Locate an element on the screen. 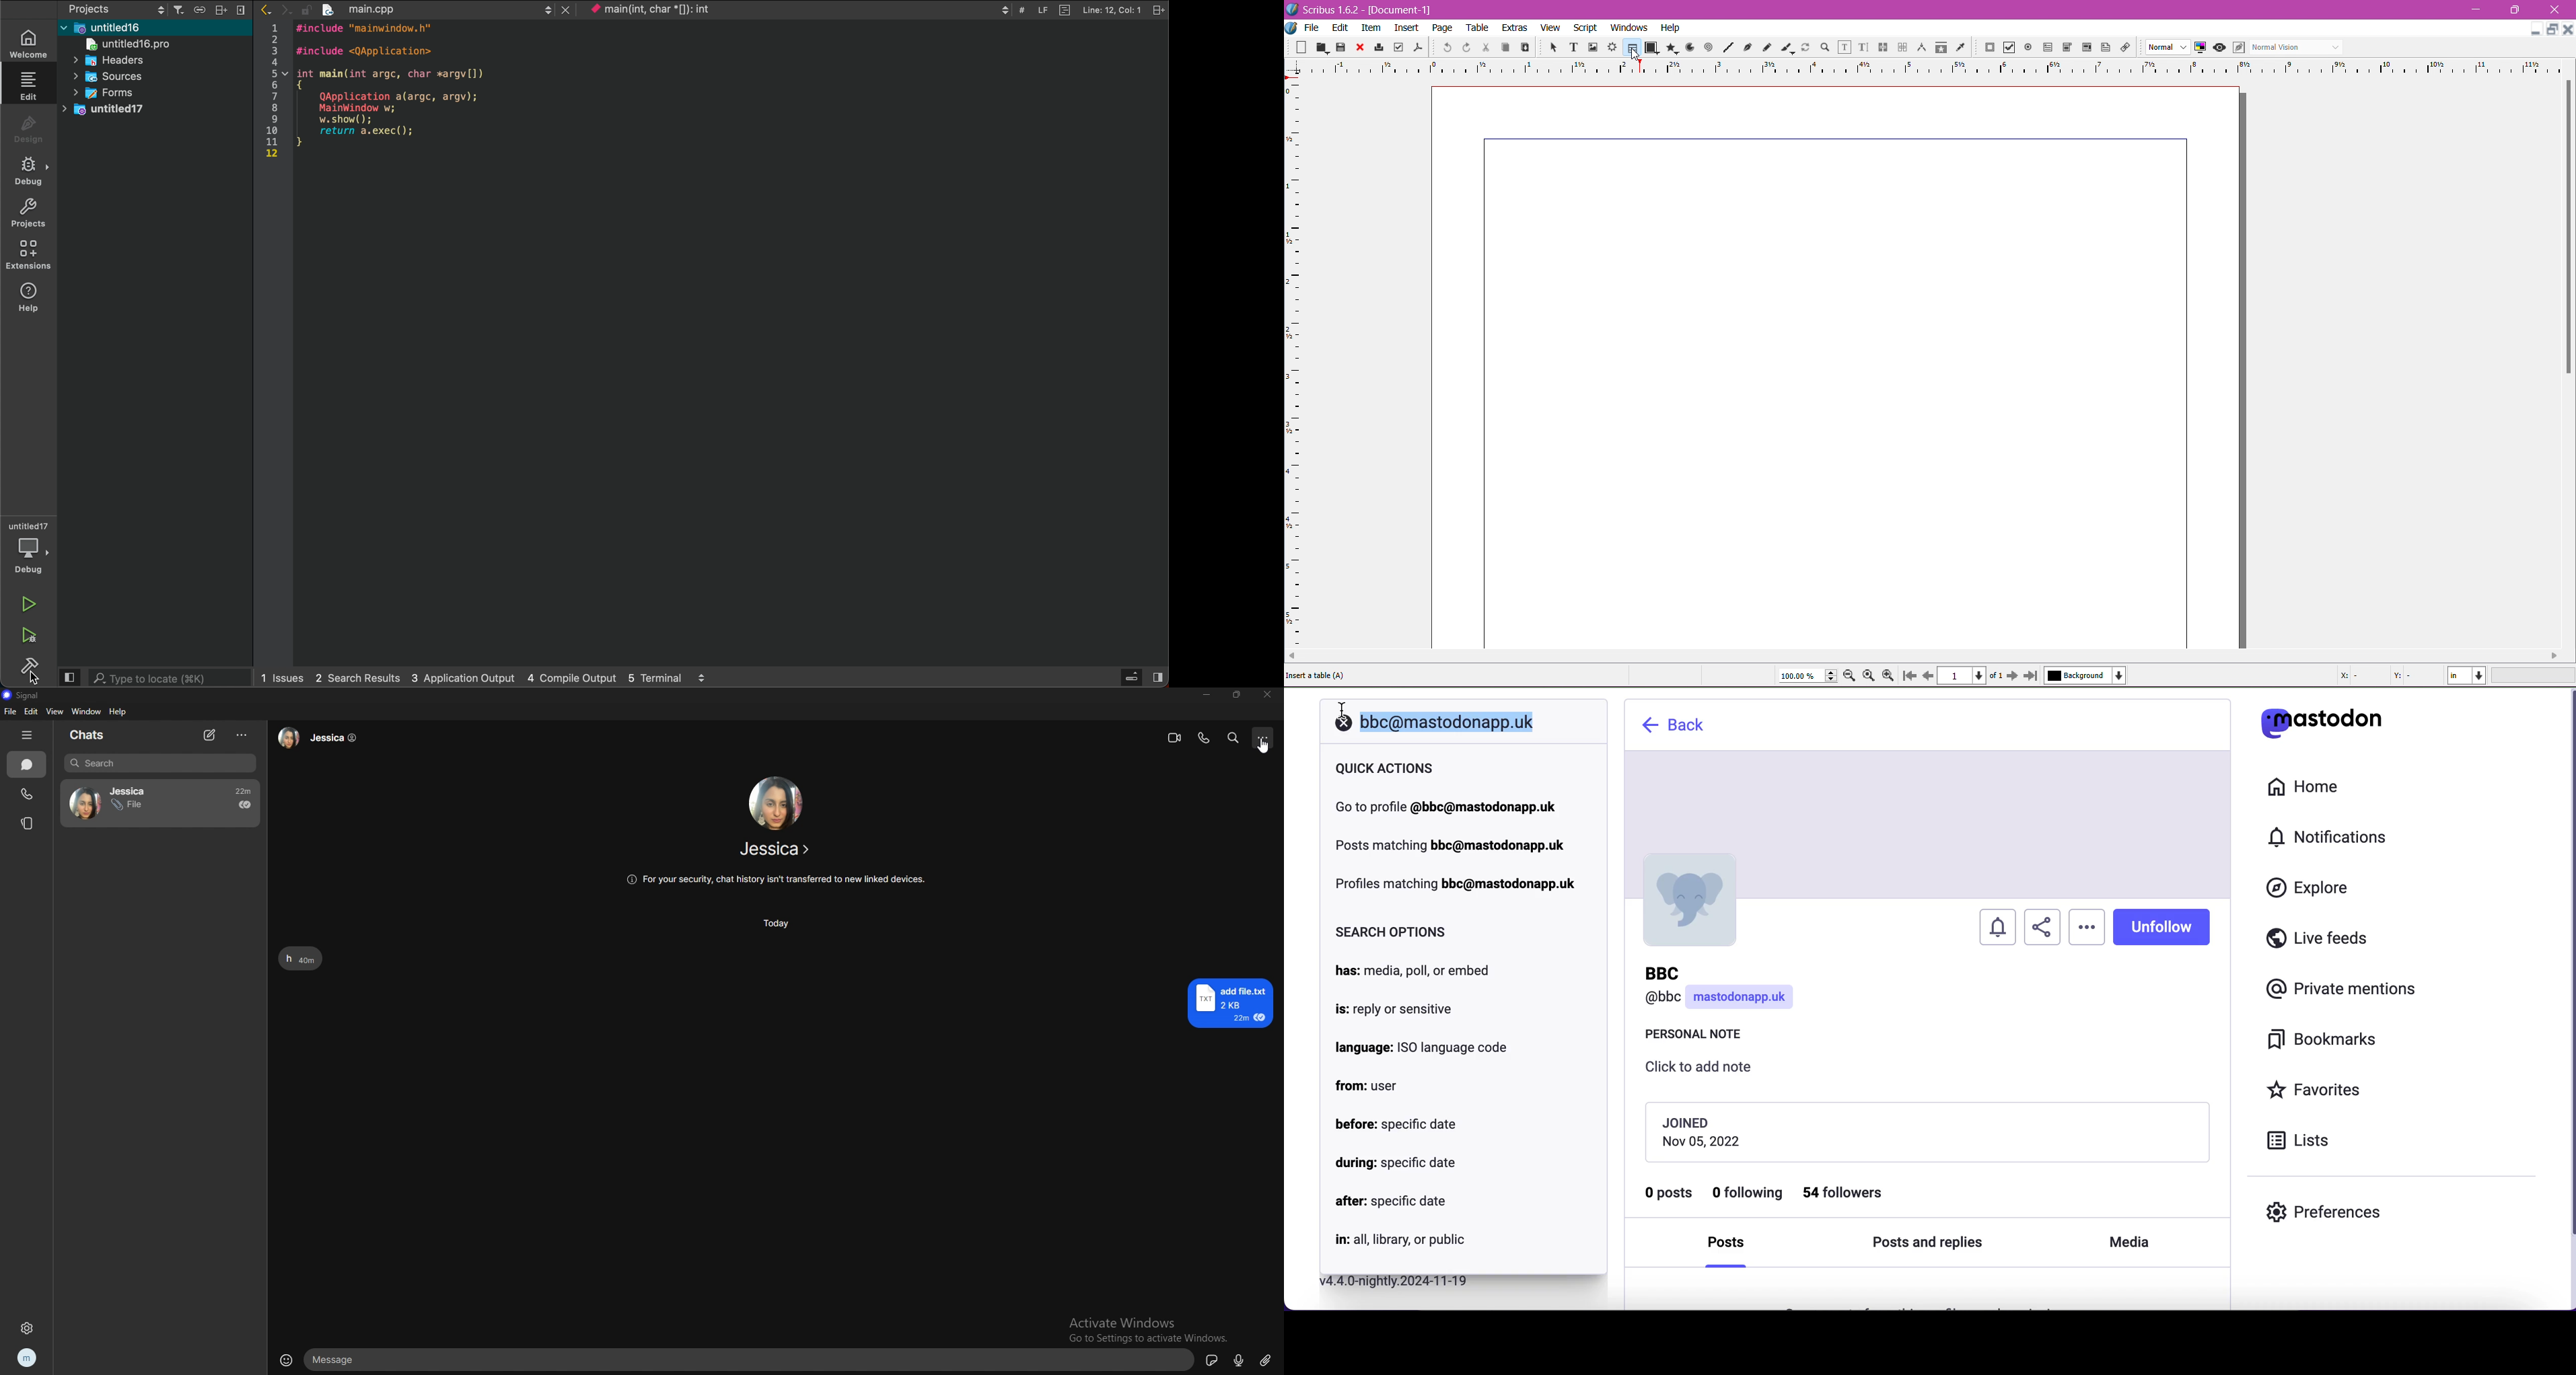 Image resolution: width=2576 pixels, height=1400 pixels. is: reply or sensitive is located at coordinates (1393, 1011).